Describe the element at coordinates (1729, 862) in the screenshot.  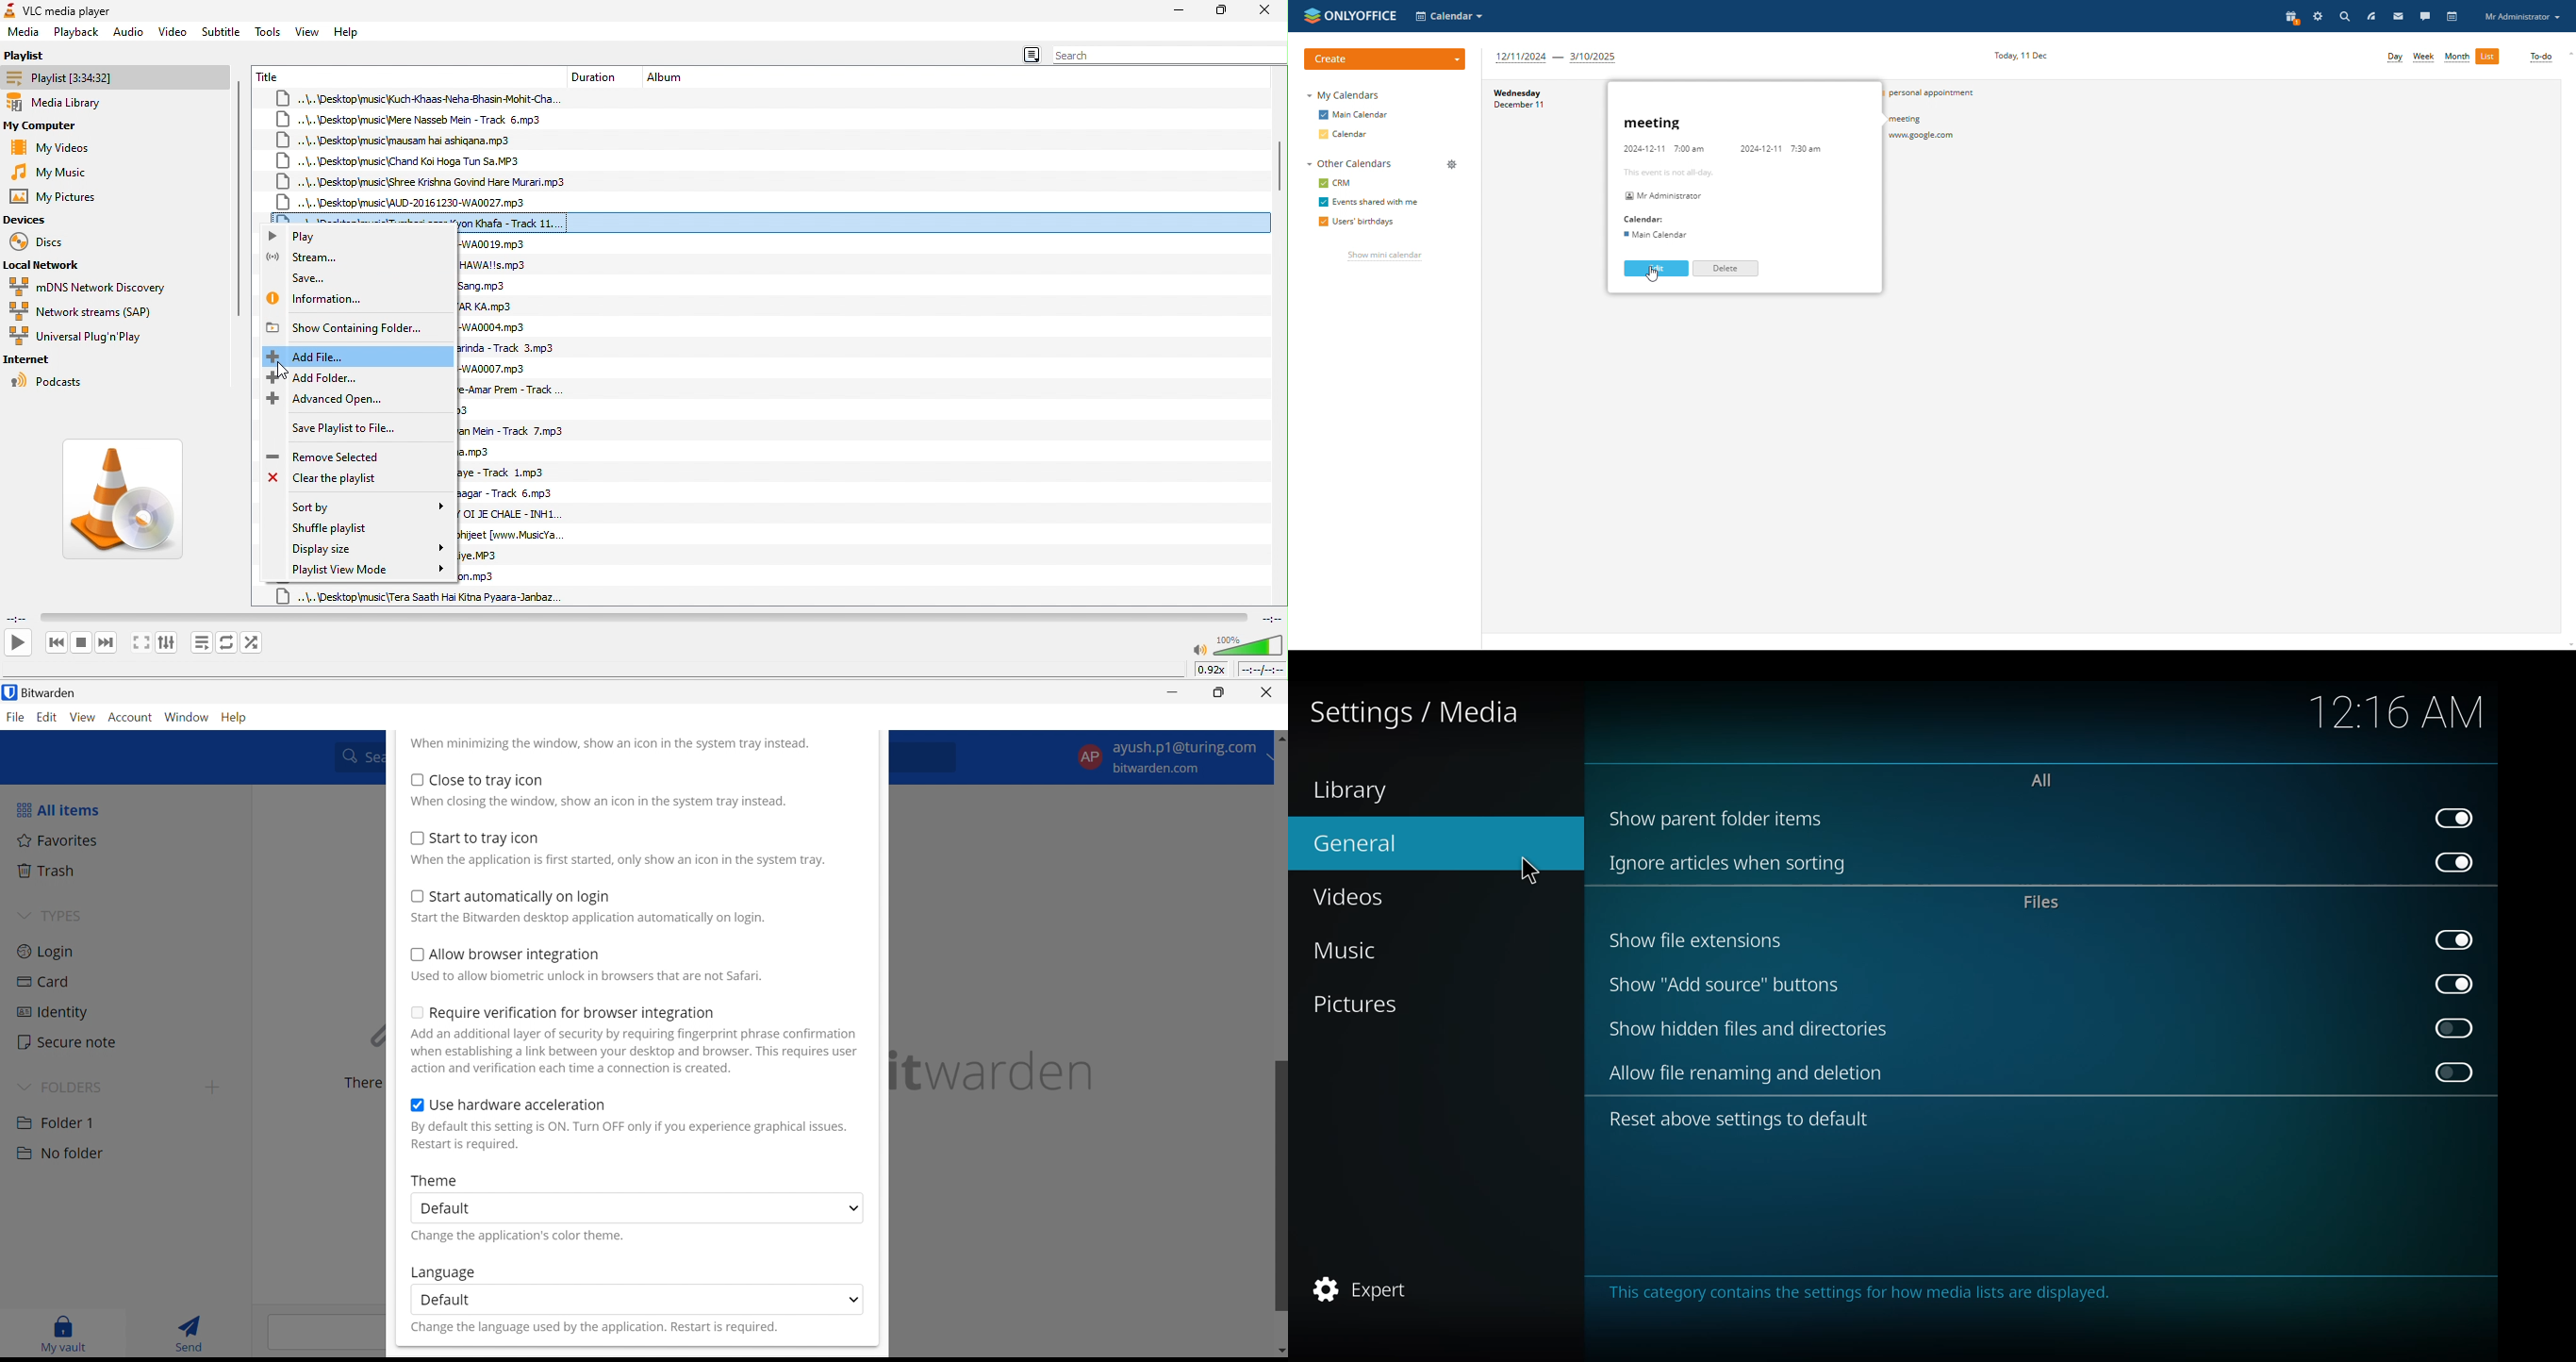
I see `ignore articles when sorting` at that location.